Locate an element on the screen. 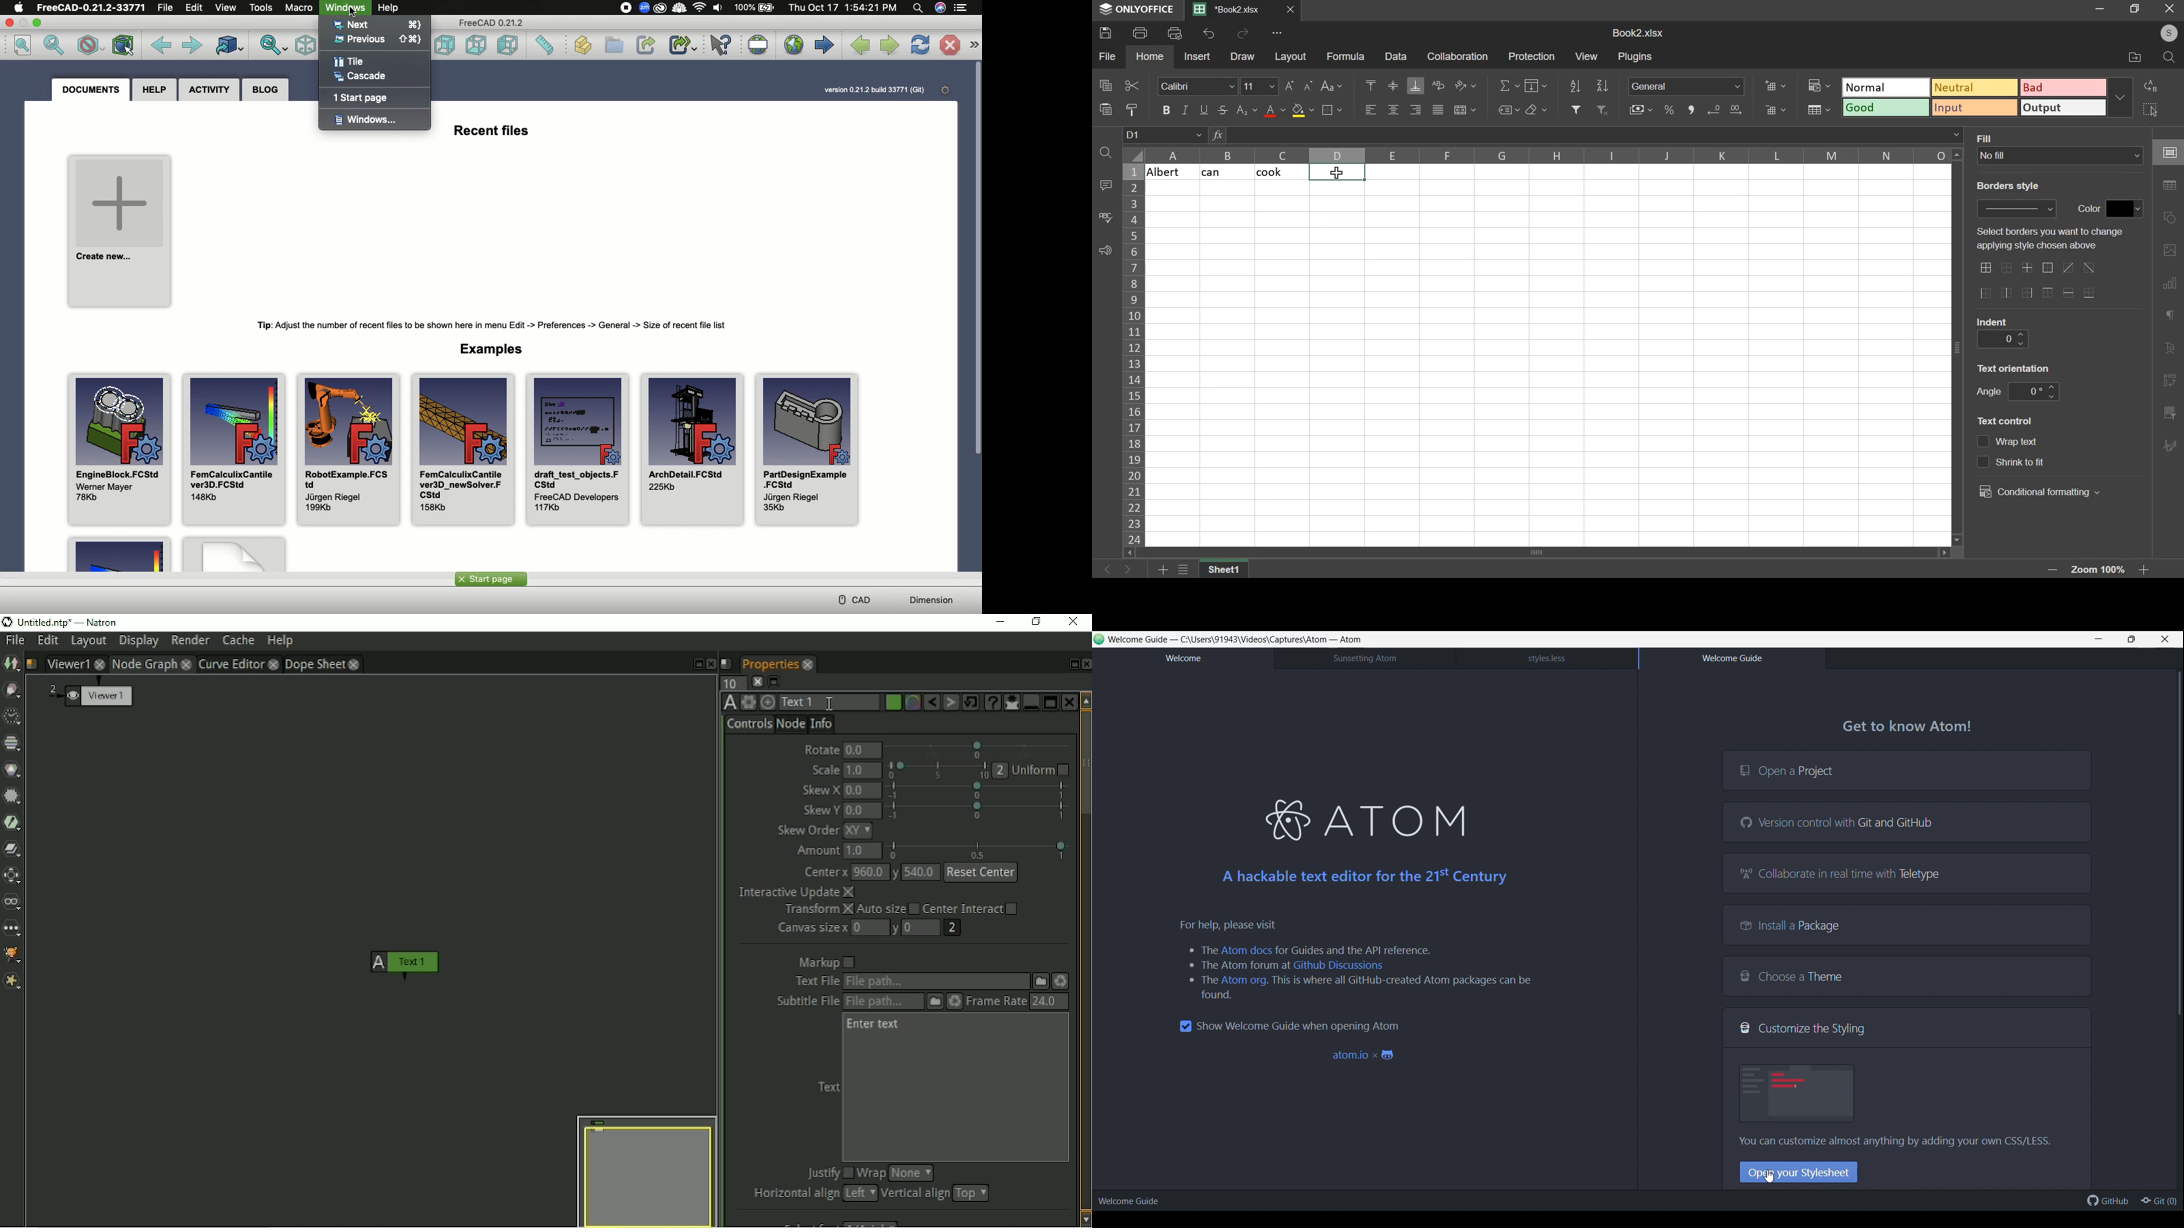  View is located at coordinates (229, 8).